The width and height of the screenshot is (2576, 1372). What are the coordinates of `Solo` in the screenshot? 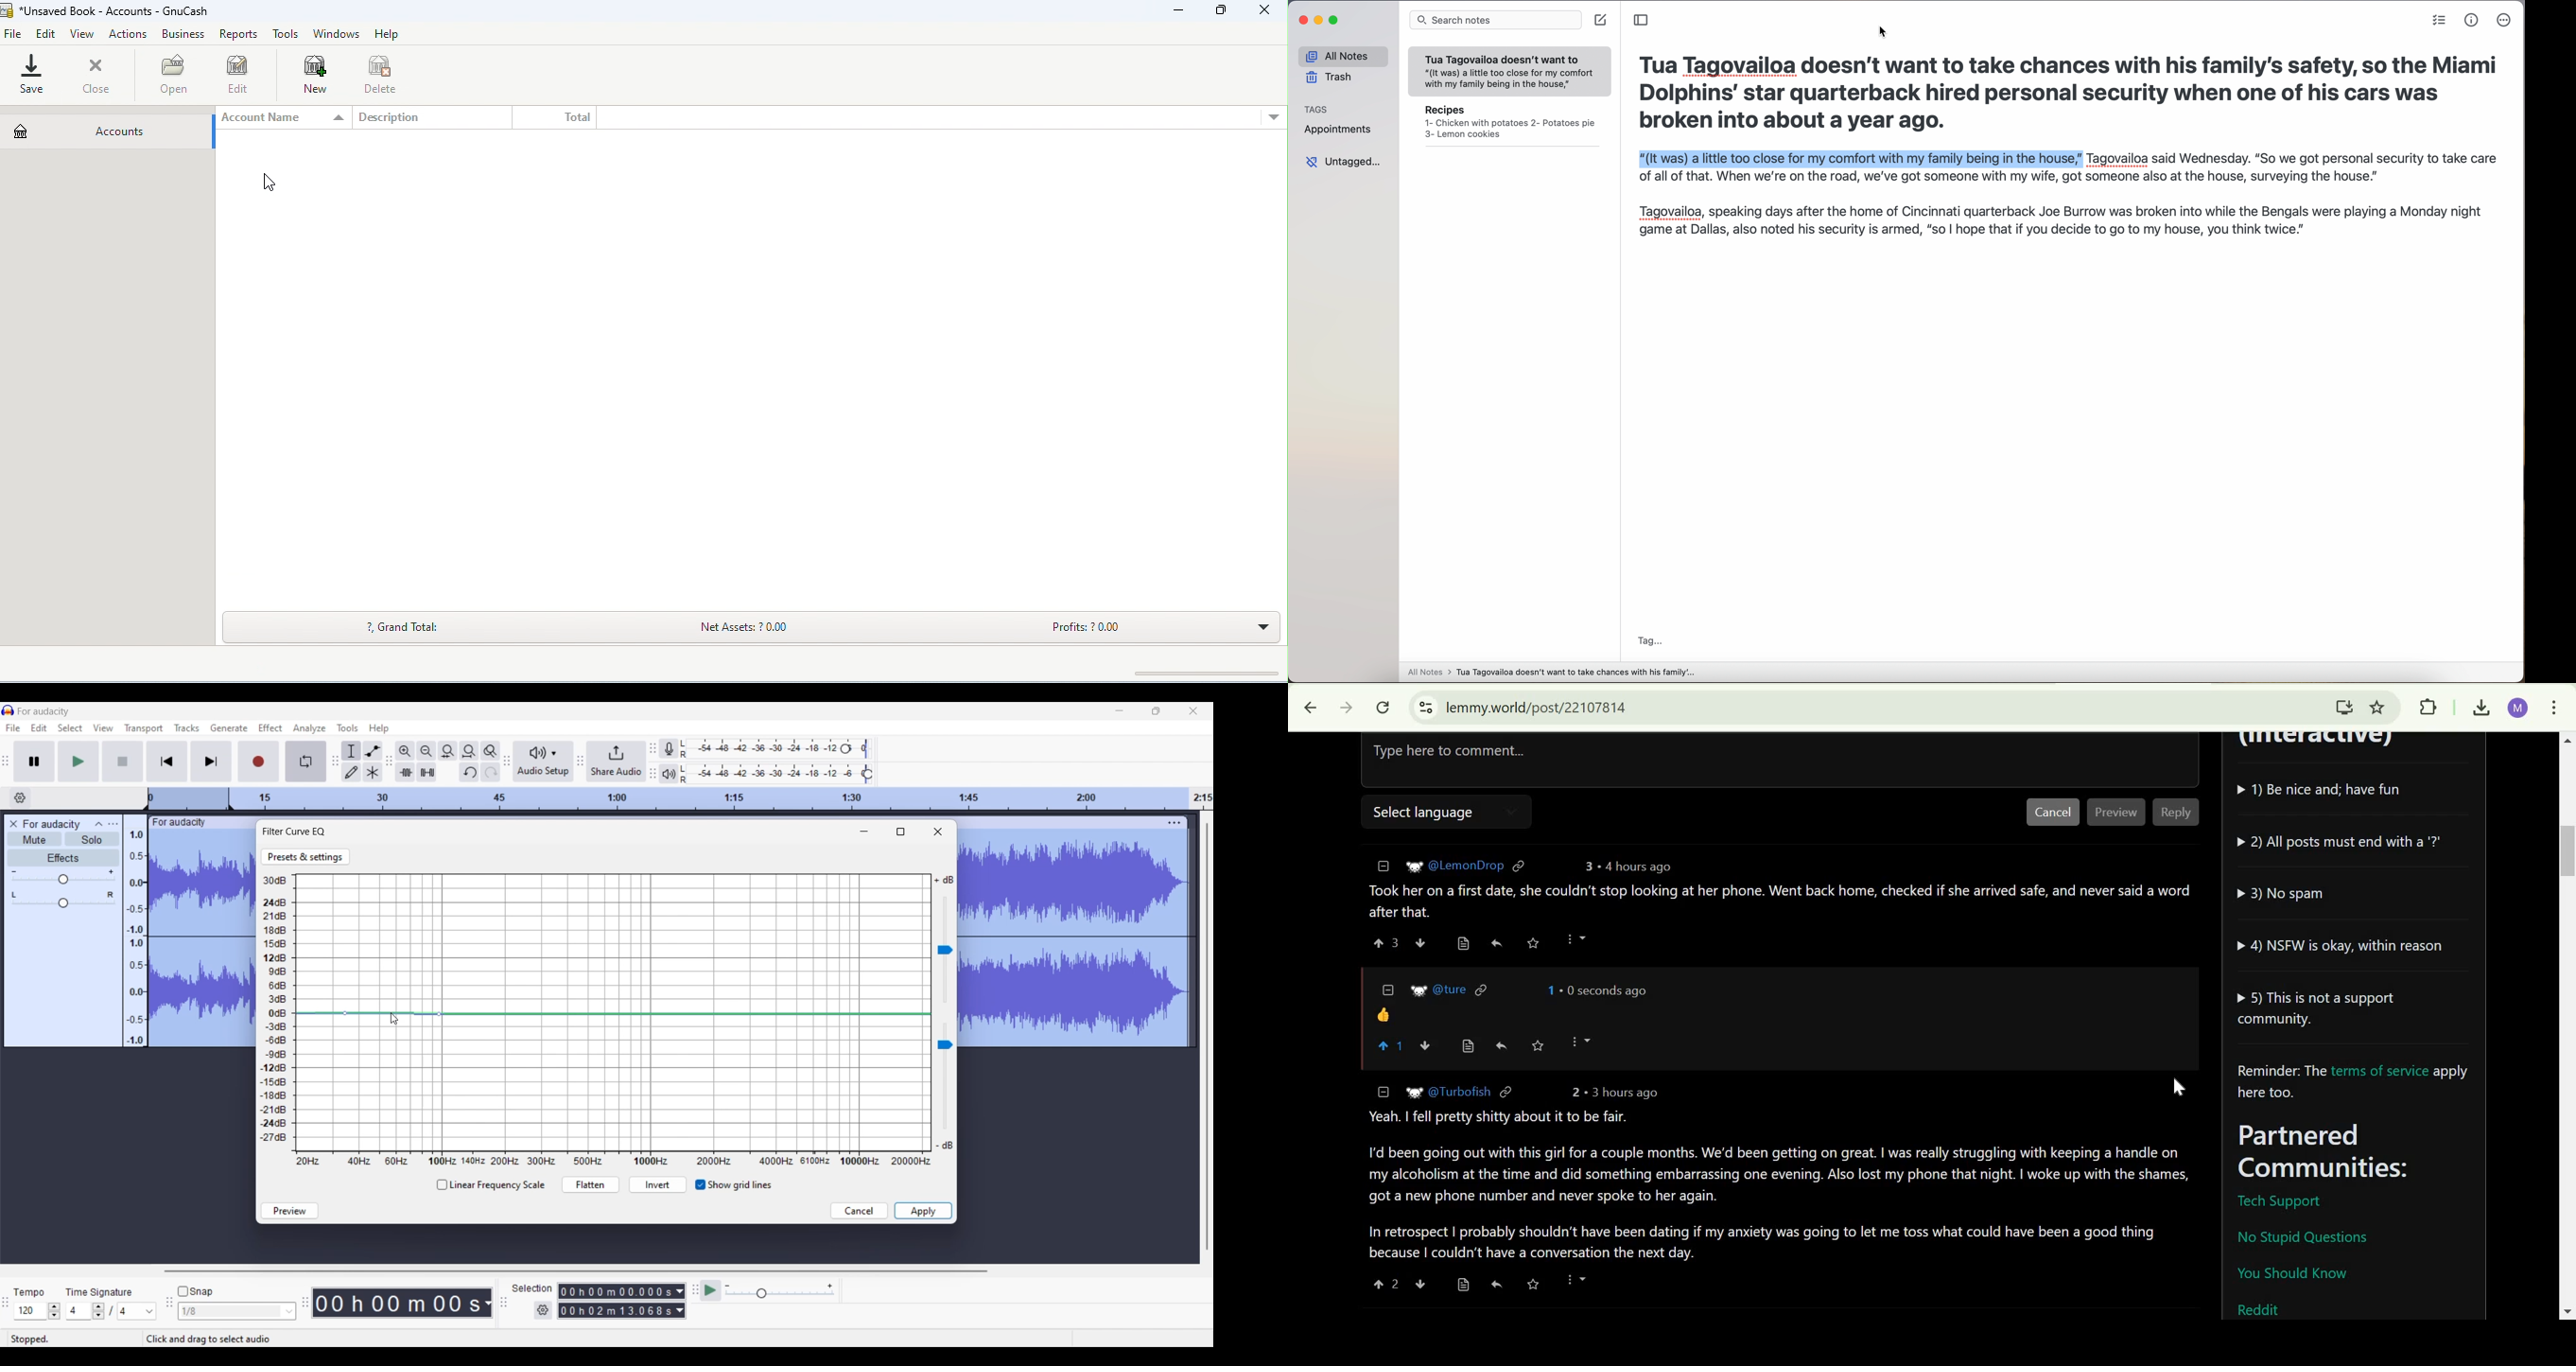 It's located at (92, 839).